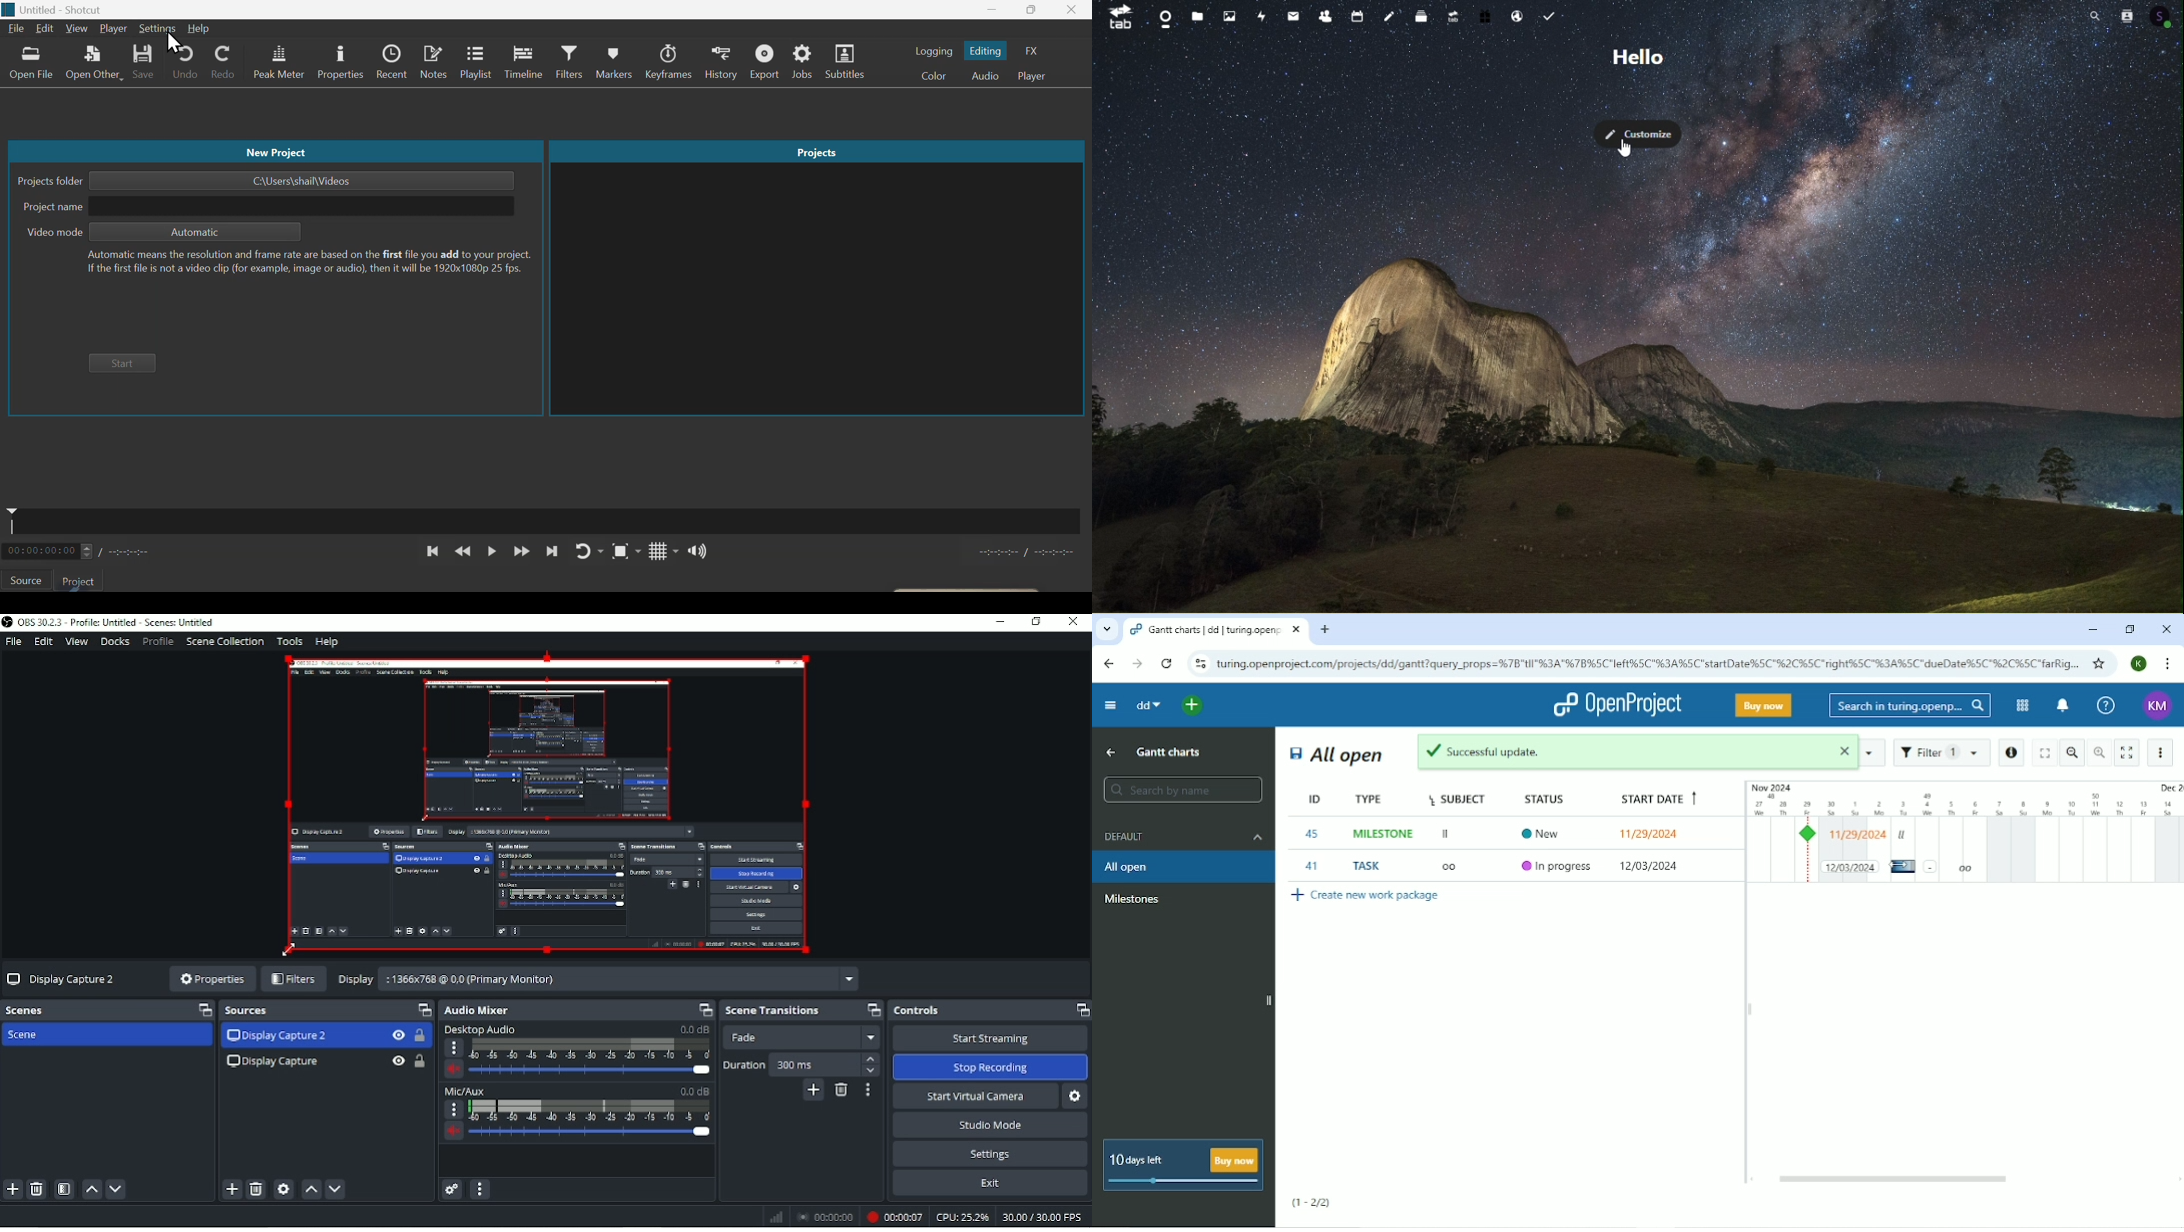 The width and height of the screenshot is (2184, 1232). I want to click on More actions, so click(2162, 752).